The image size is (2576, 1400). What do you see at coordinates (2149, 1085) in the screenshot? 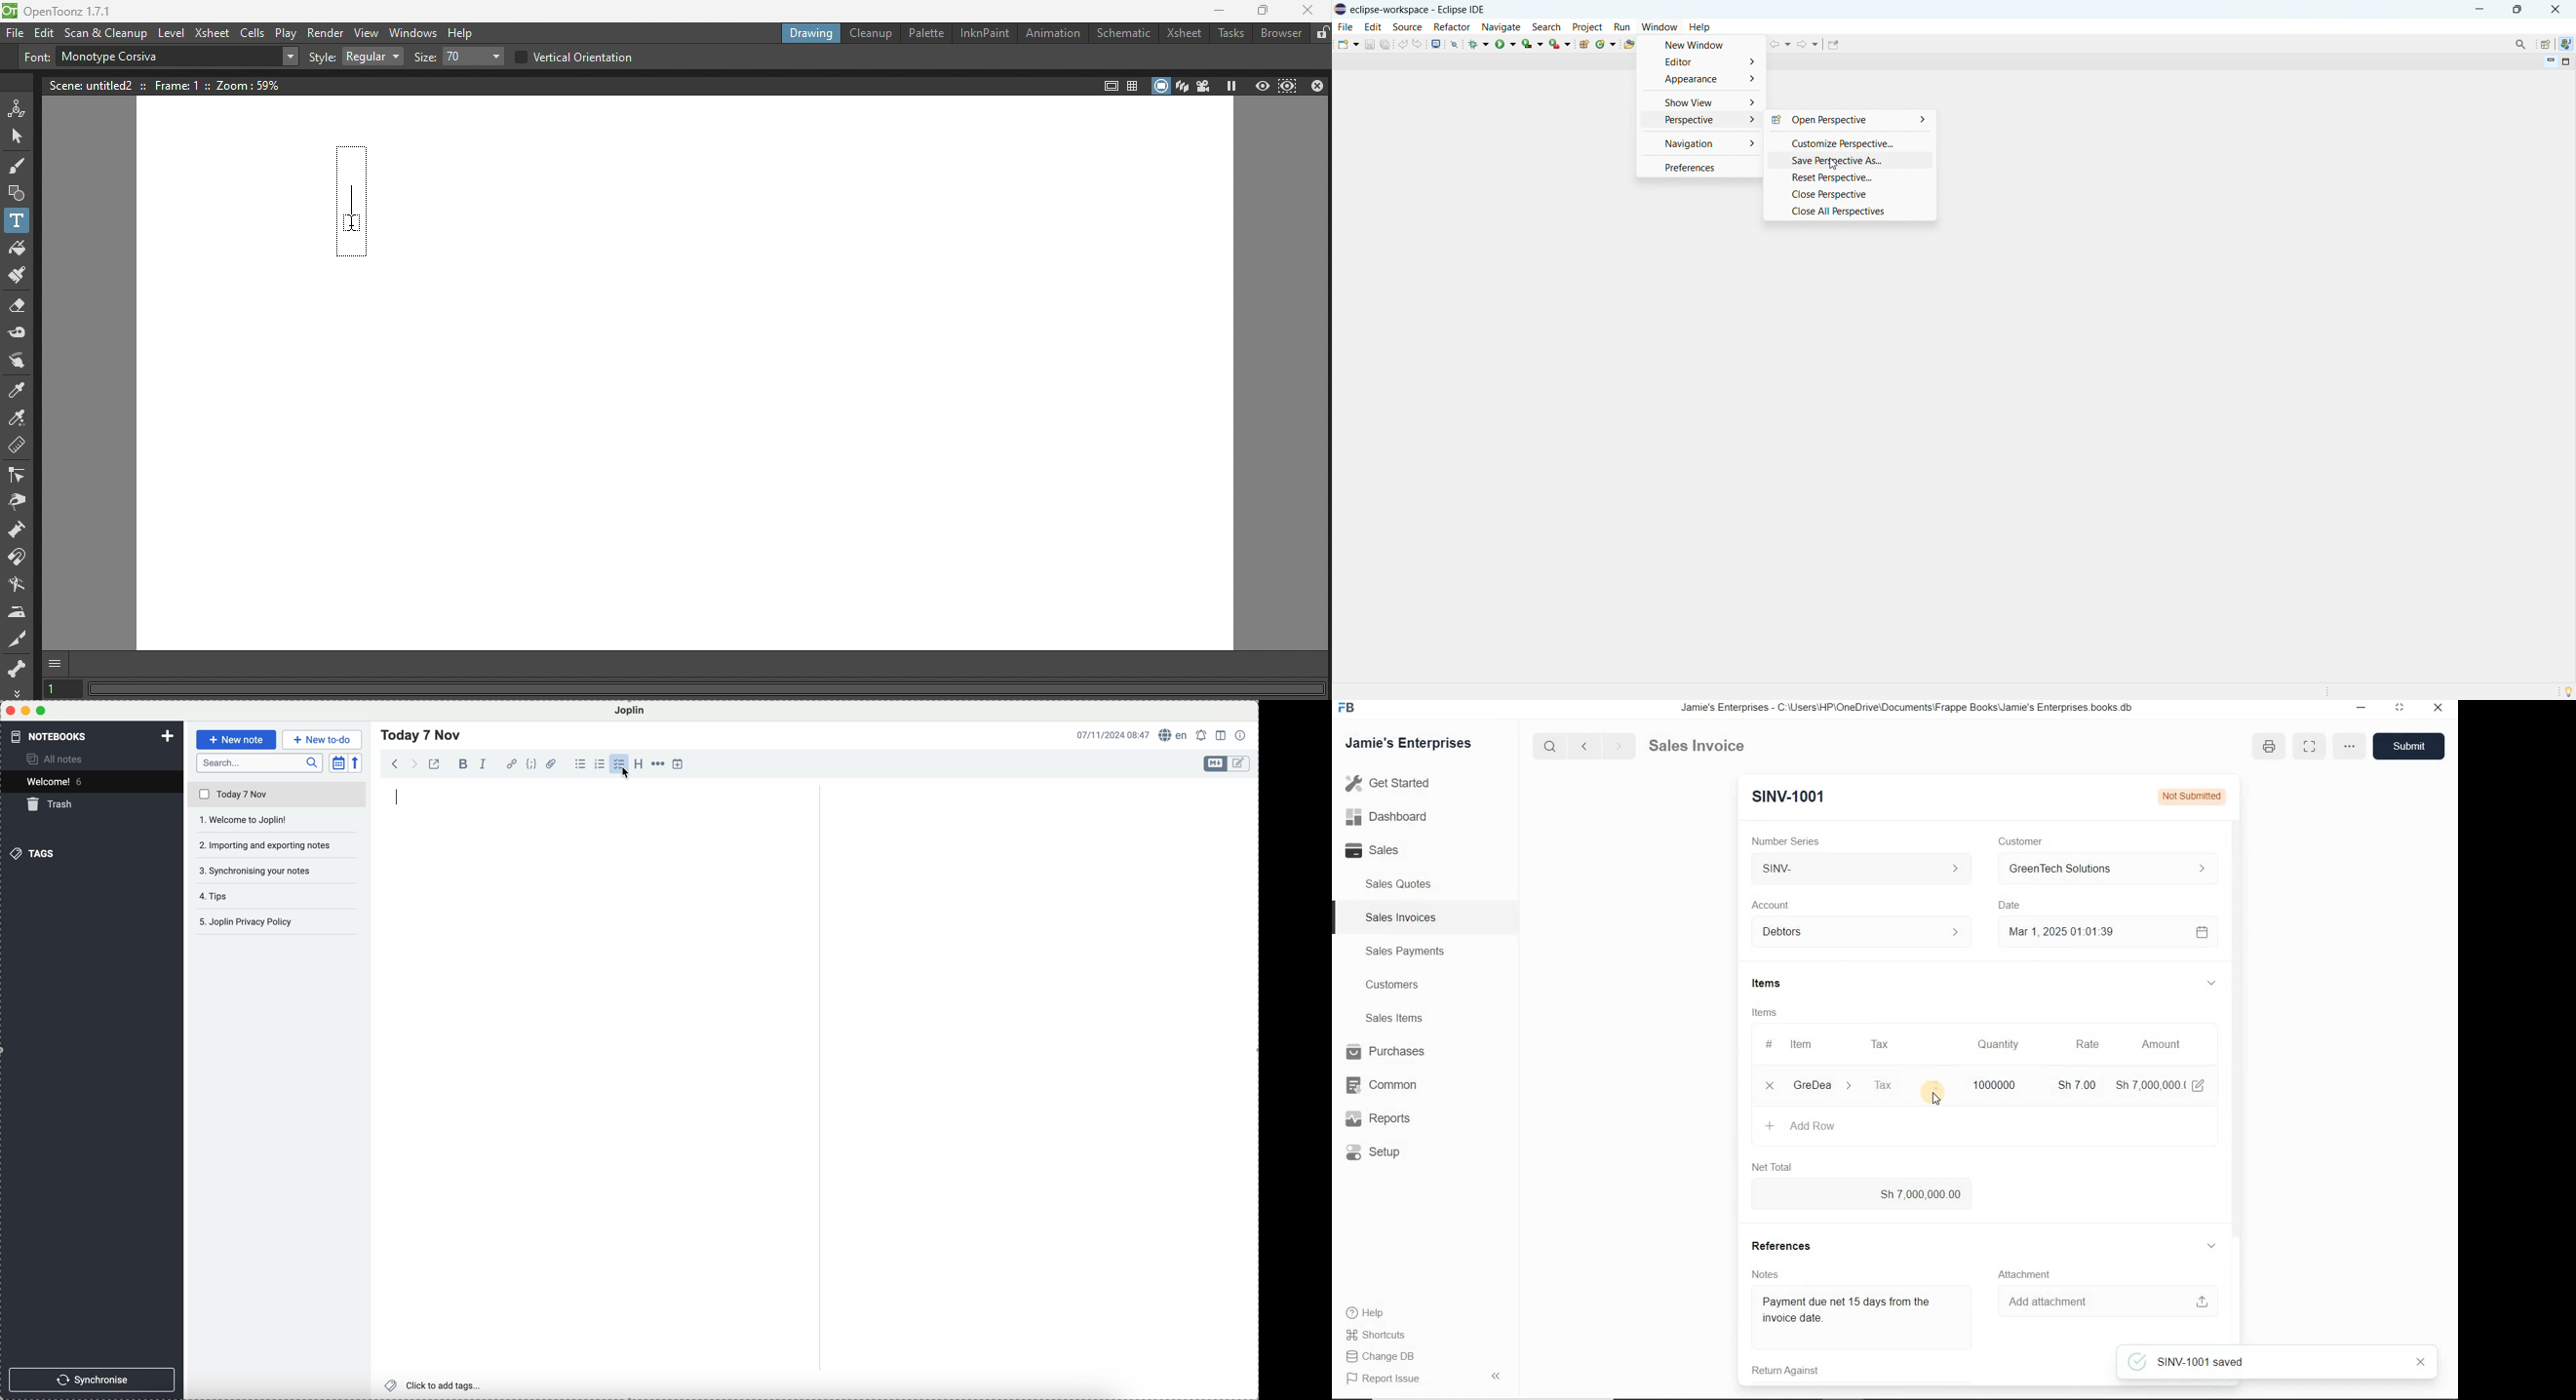
I see `Sh 7,000,000` at bounding box center [2149, 1085].